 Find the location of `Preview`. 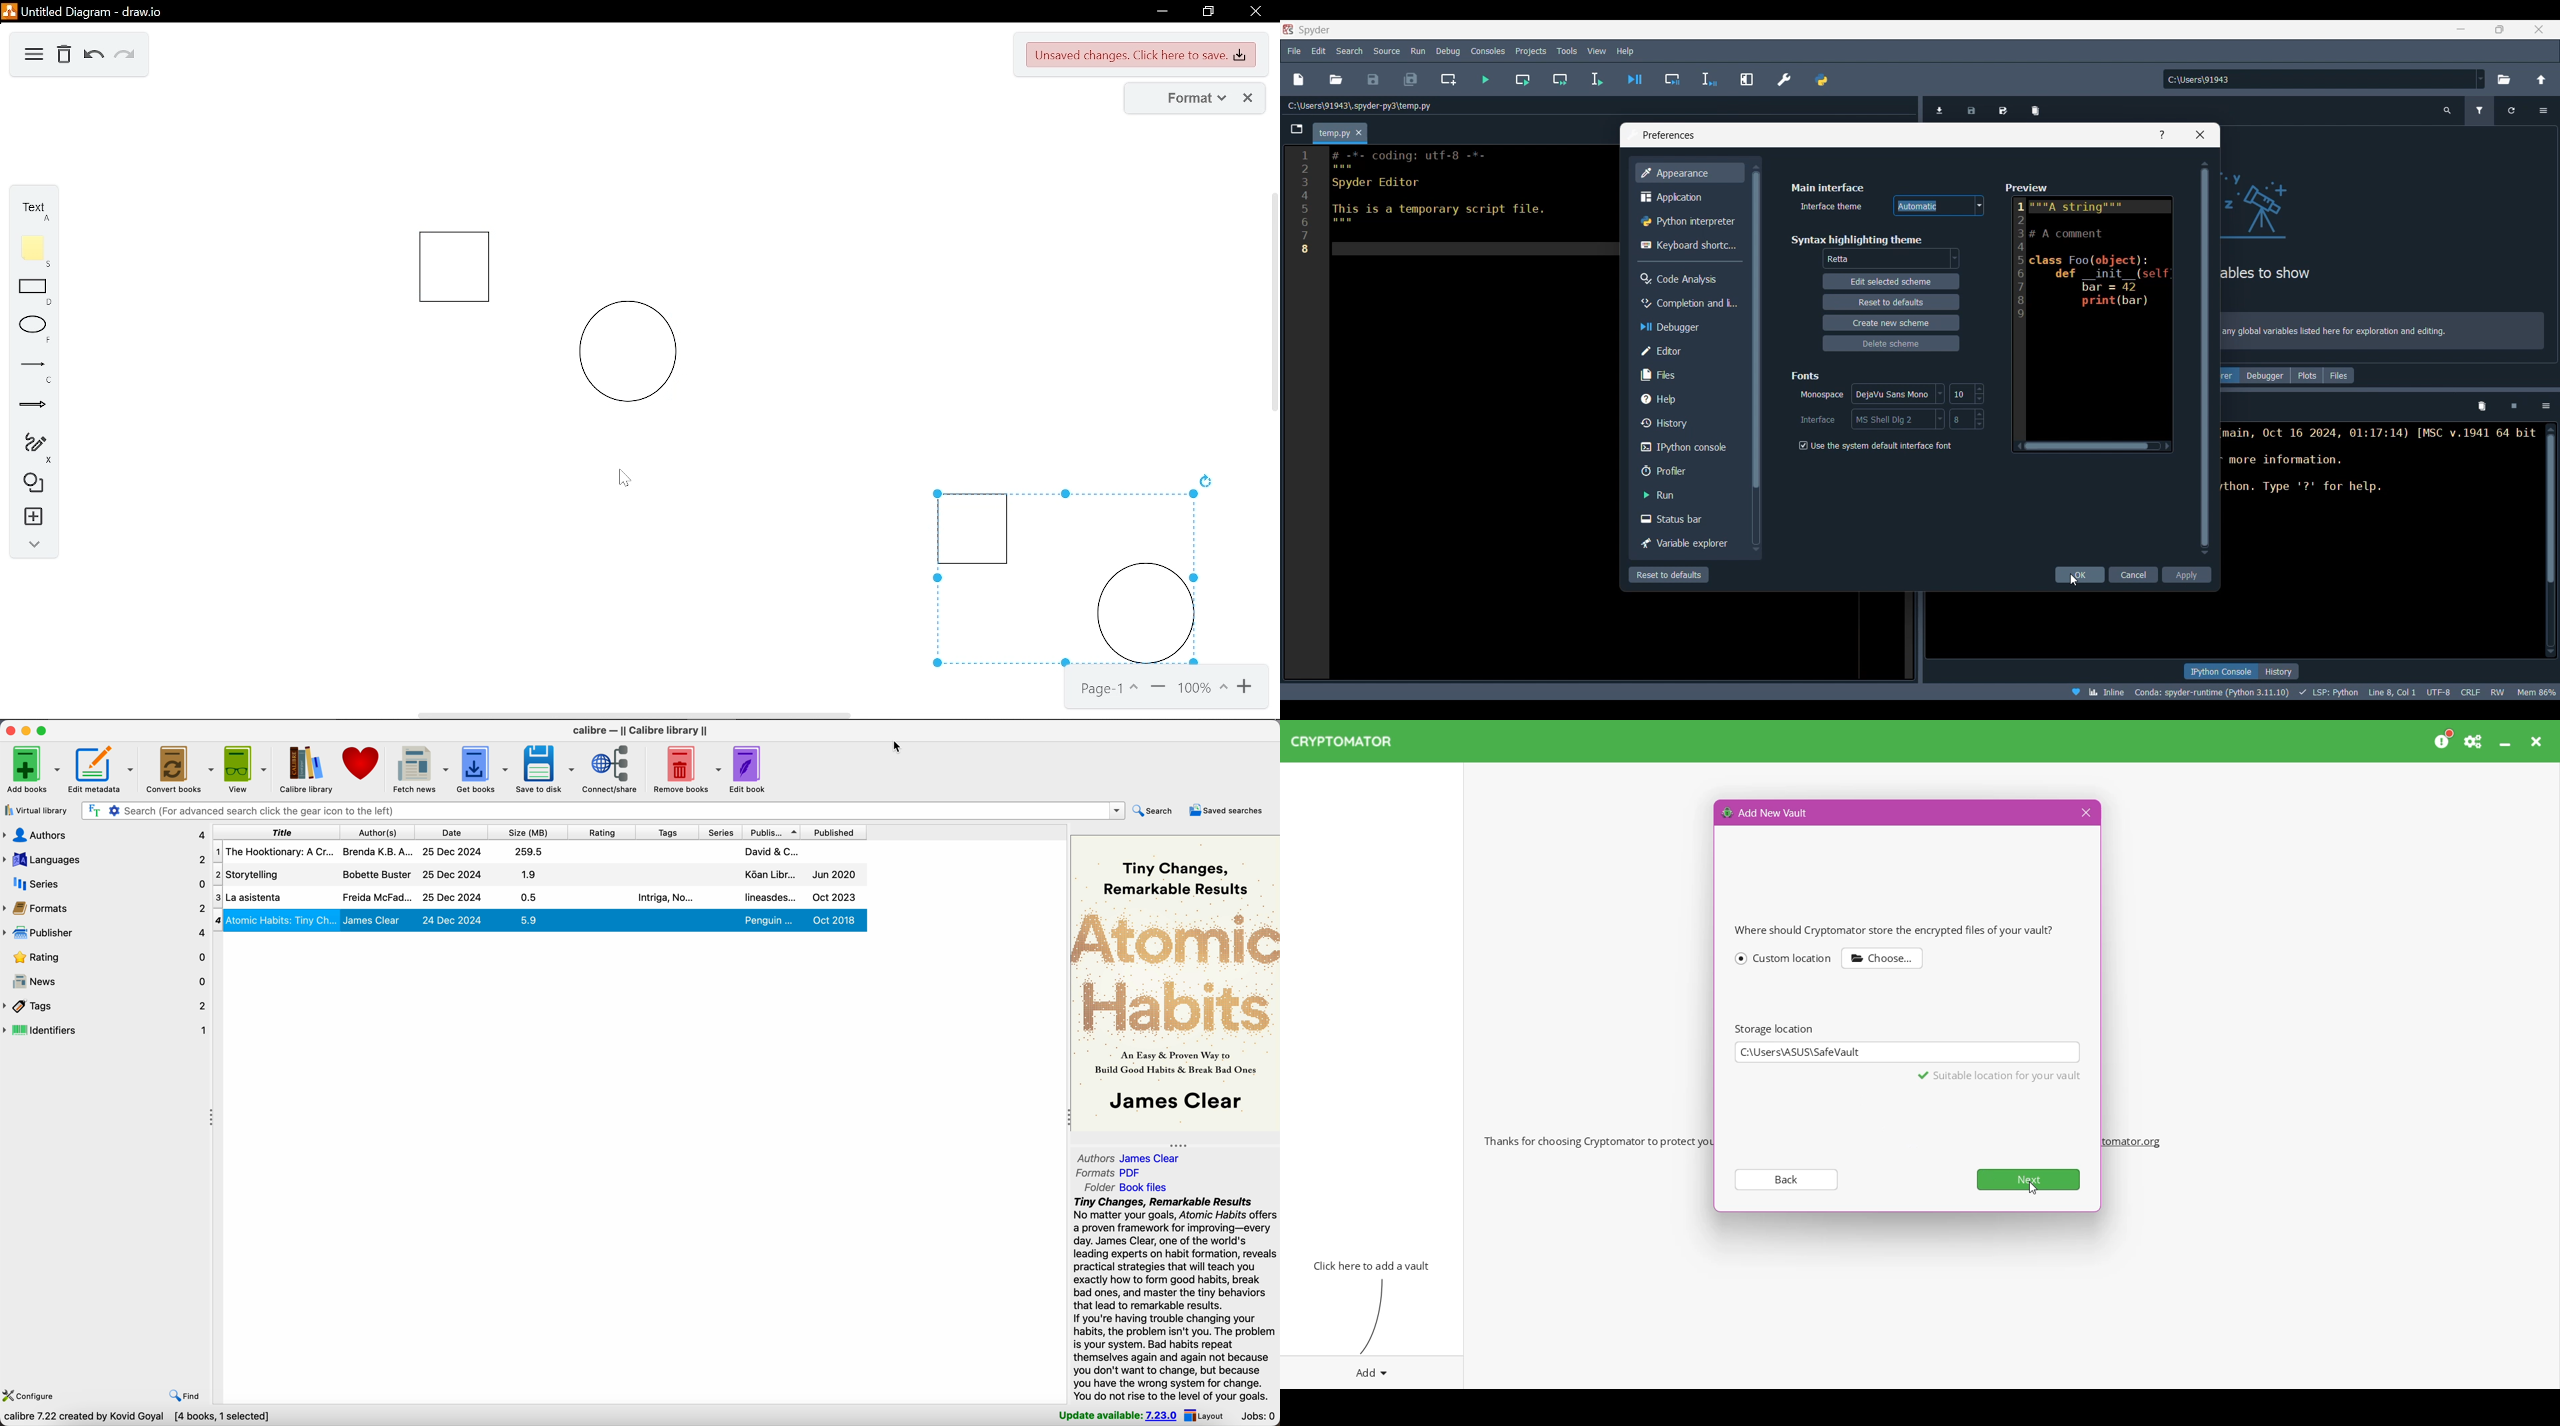

Preview is located at coordinates (2088, 315).